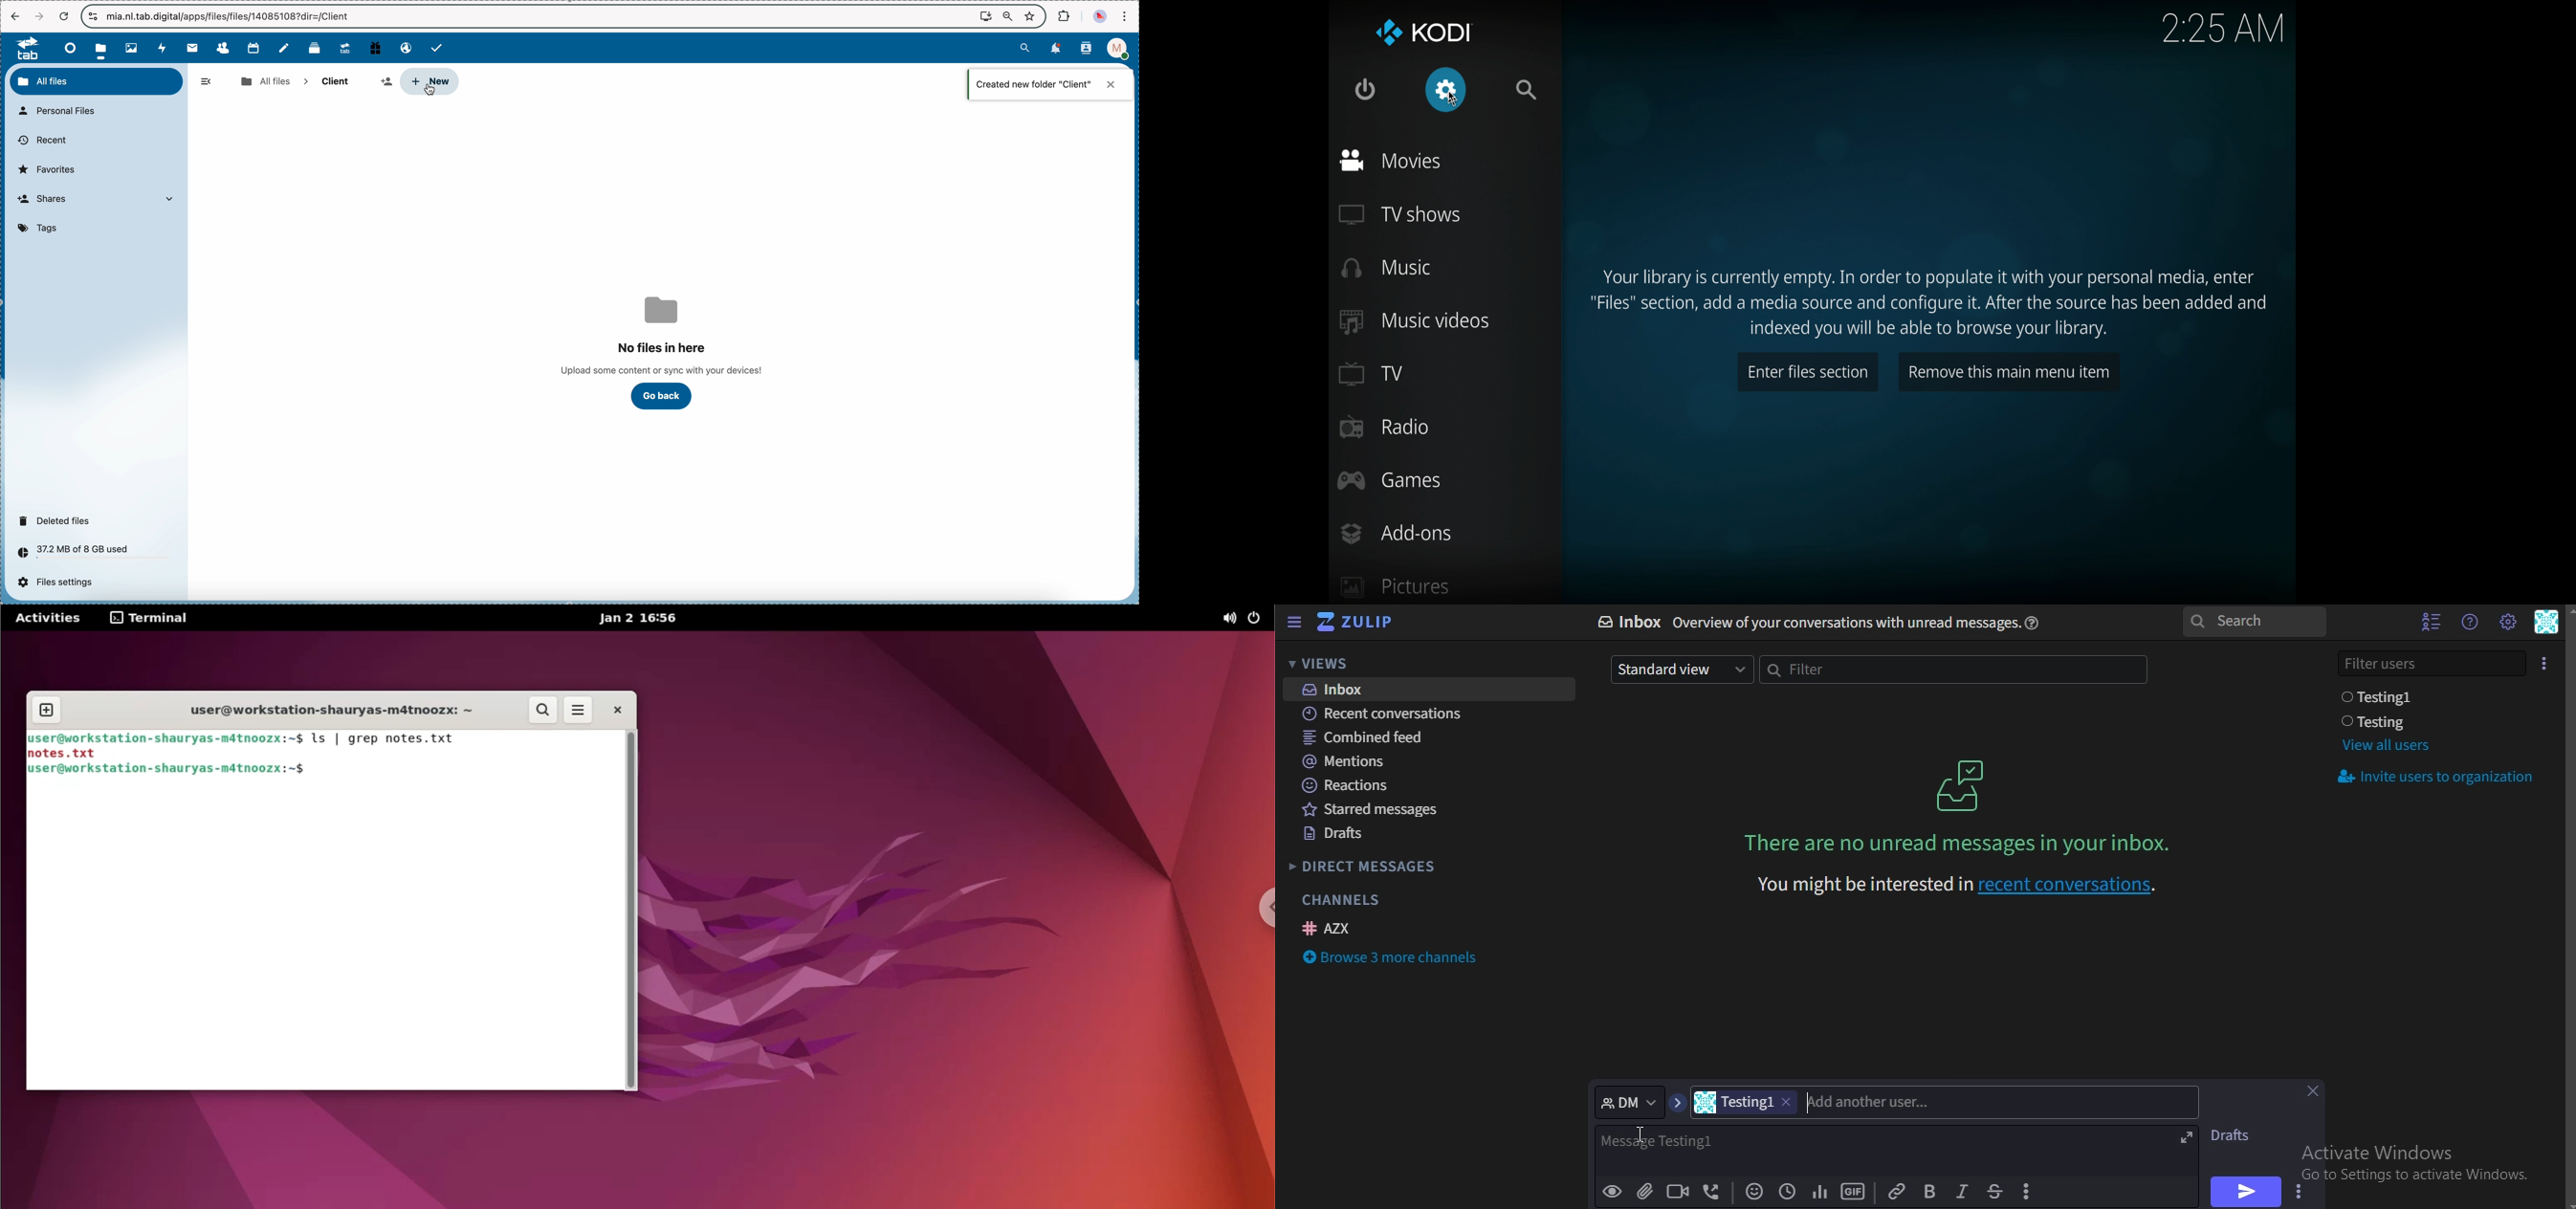 This screenshot has height=1232, width=2576. Describe the element at coordinates (2236, 1135) in the screenshot. I see `draft` at that location.